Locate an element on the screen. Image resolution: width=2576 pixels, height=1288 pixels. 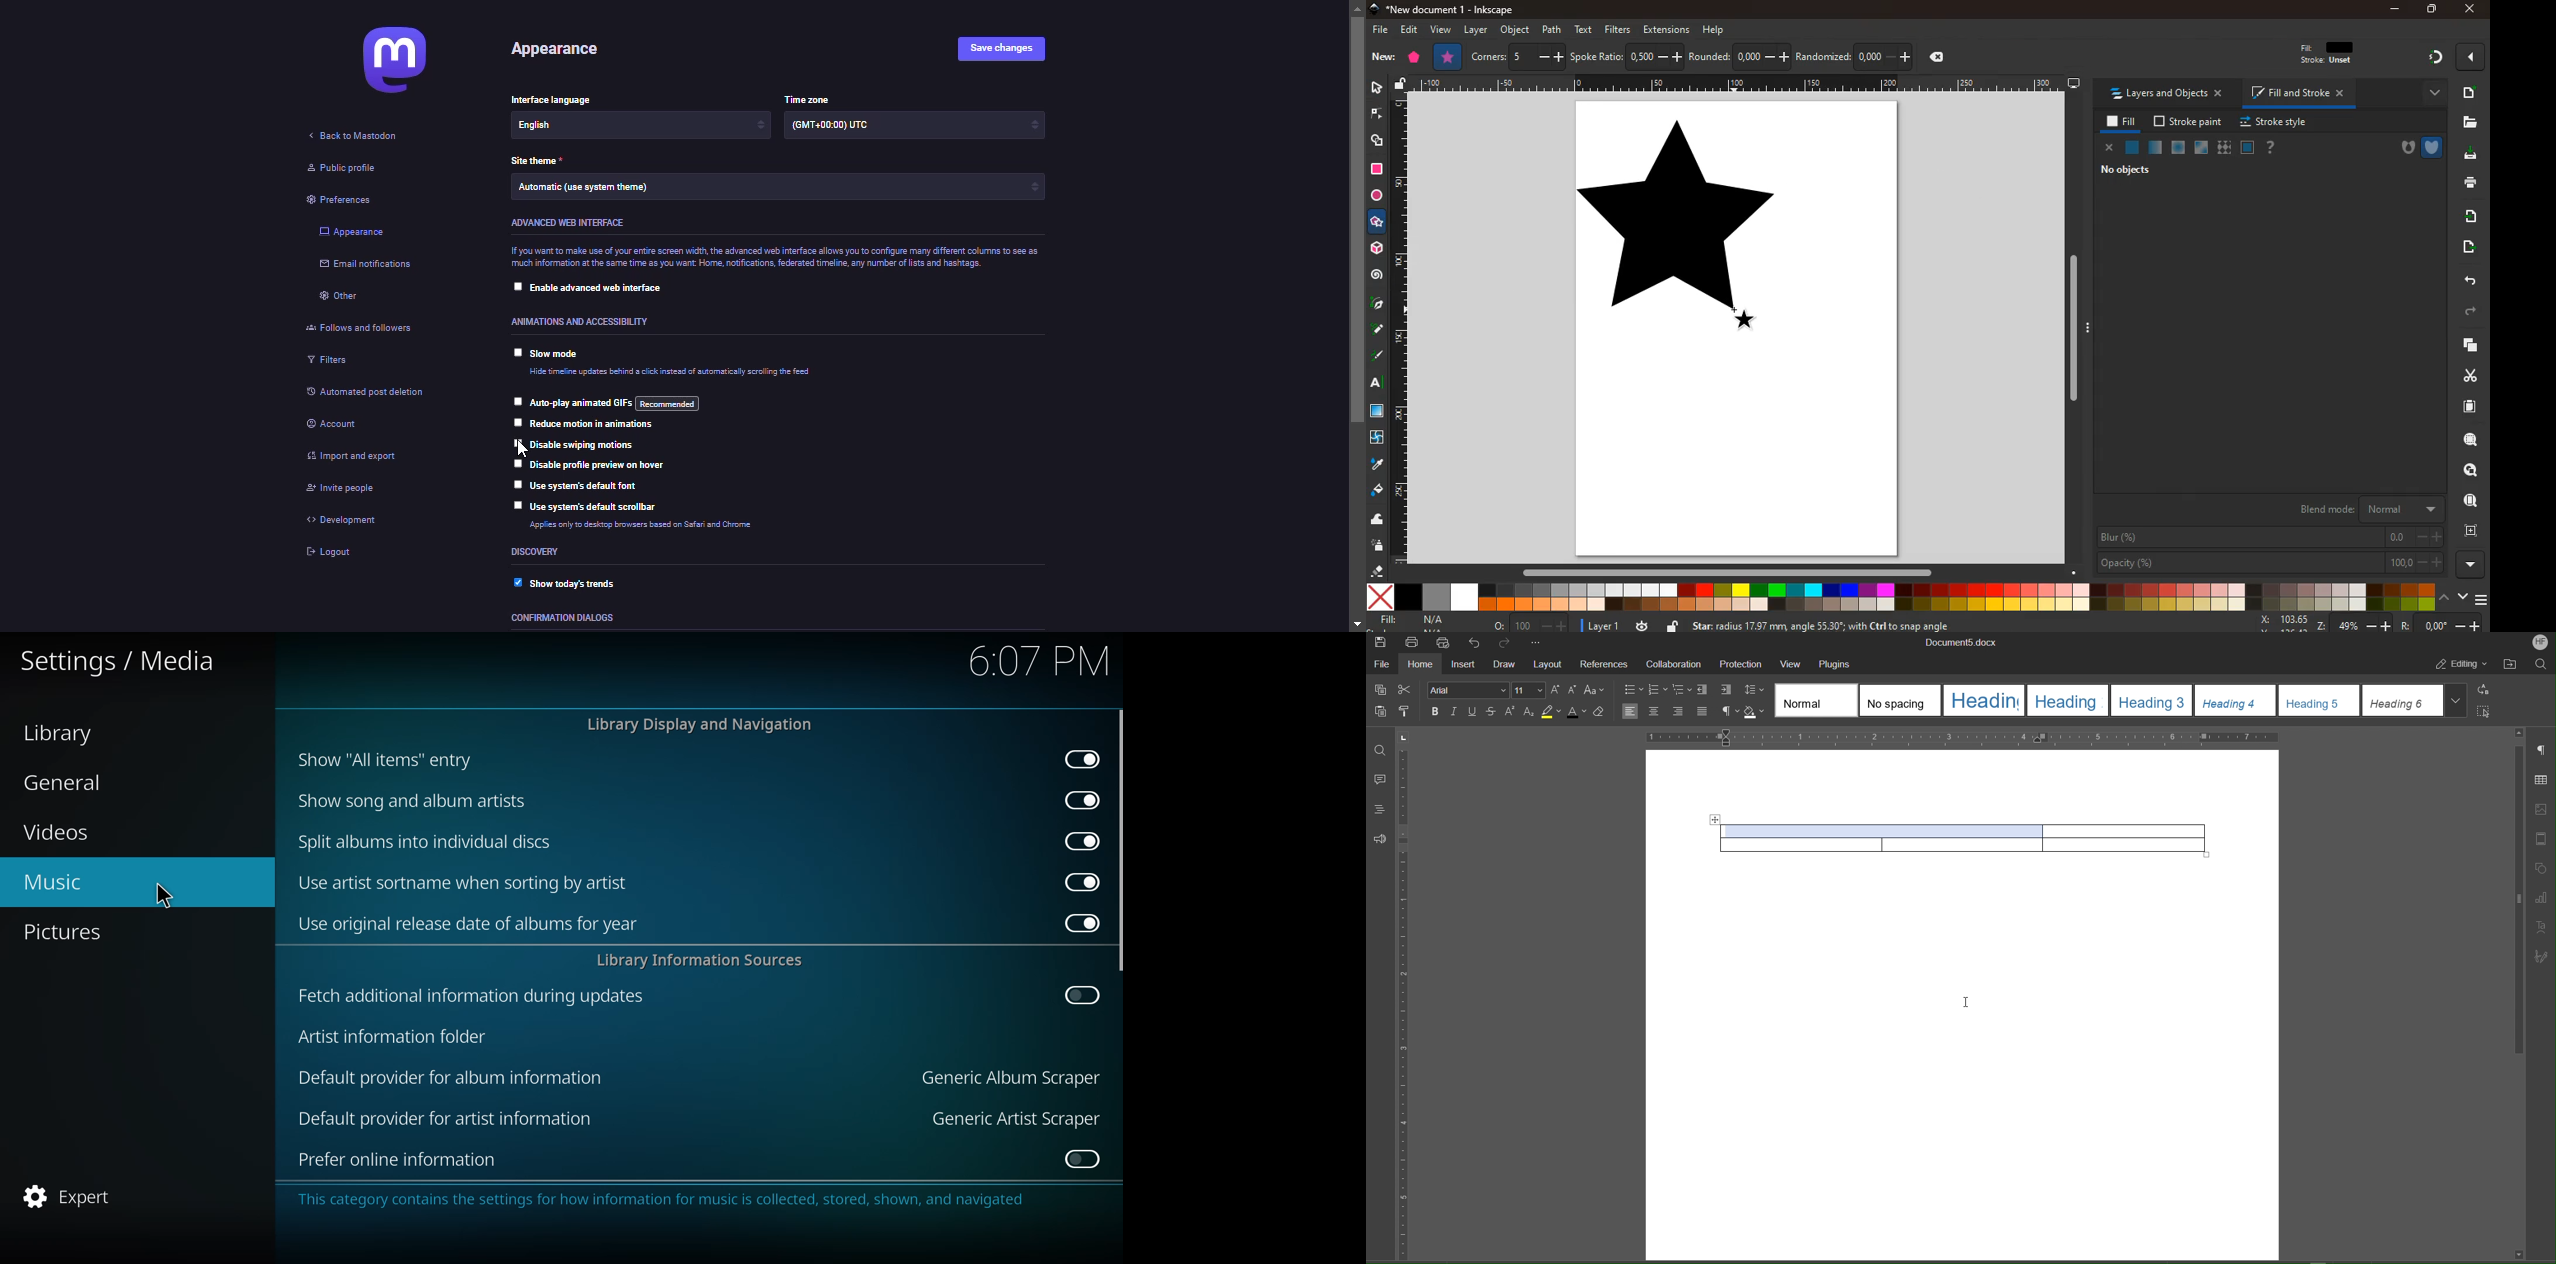
scroll bar is located at coordinates (2517, 901).